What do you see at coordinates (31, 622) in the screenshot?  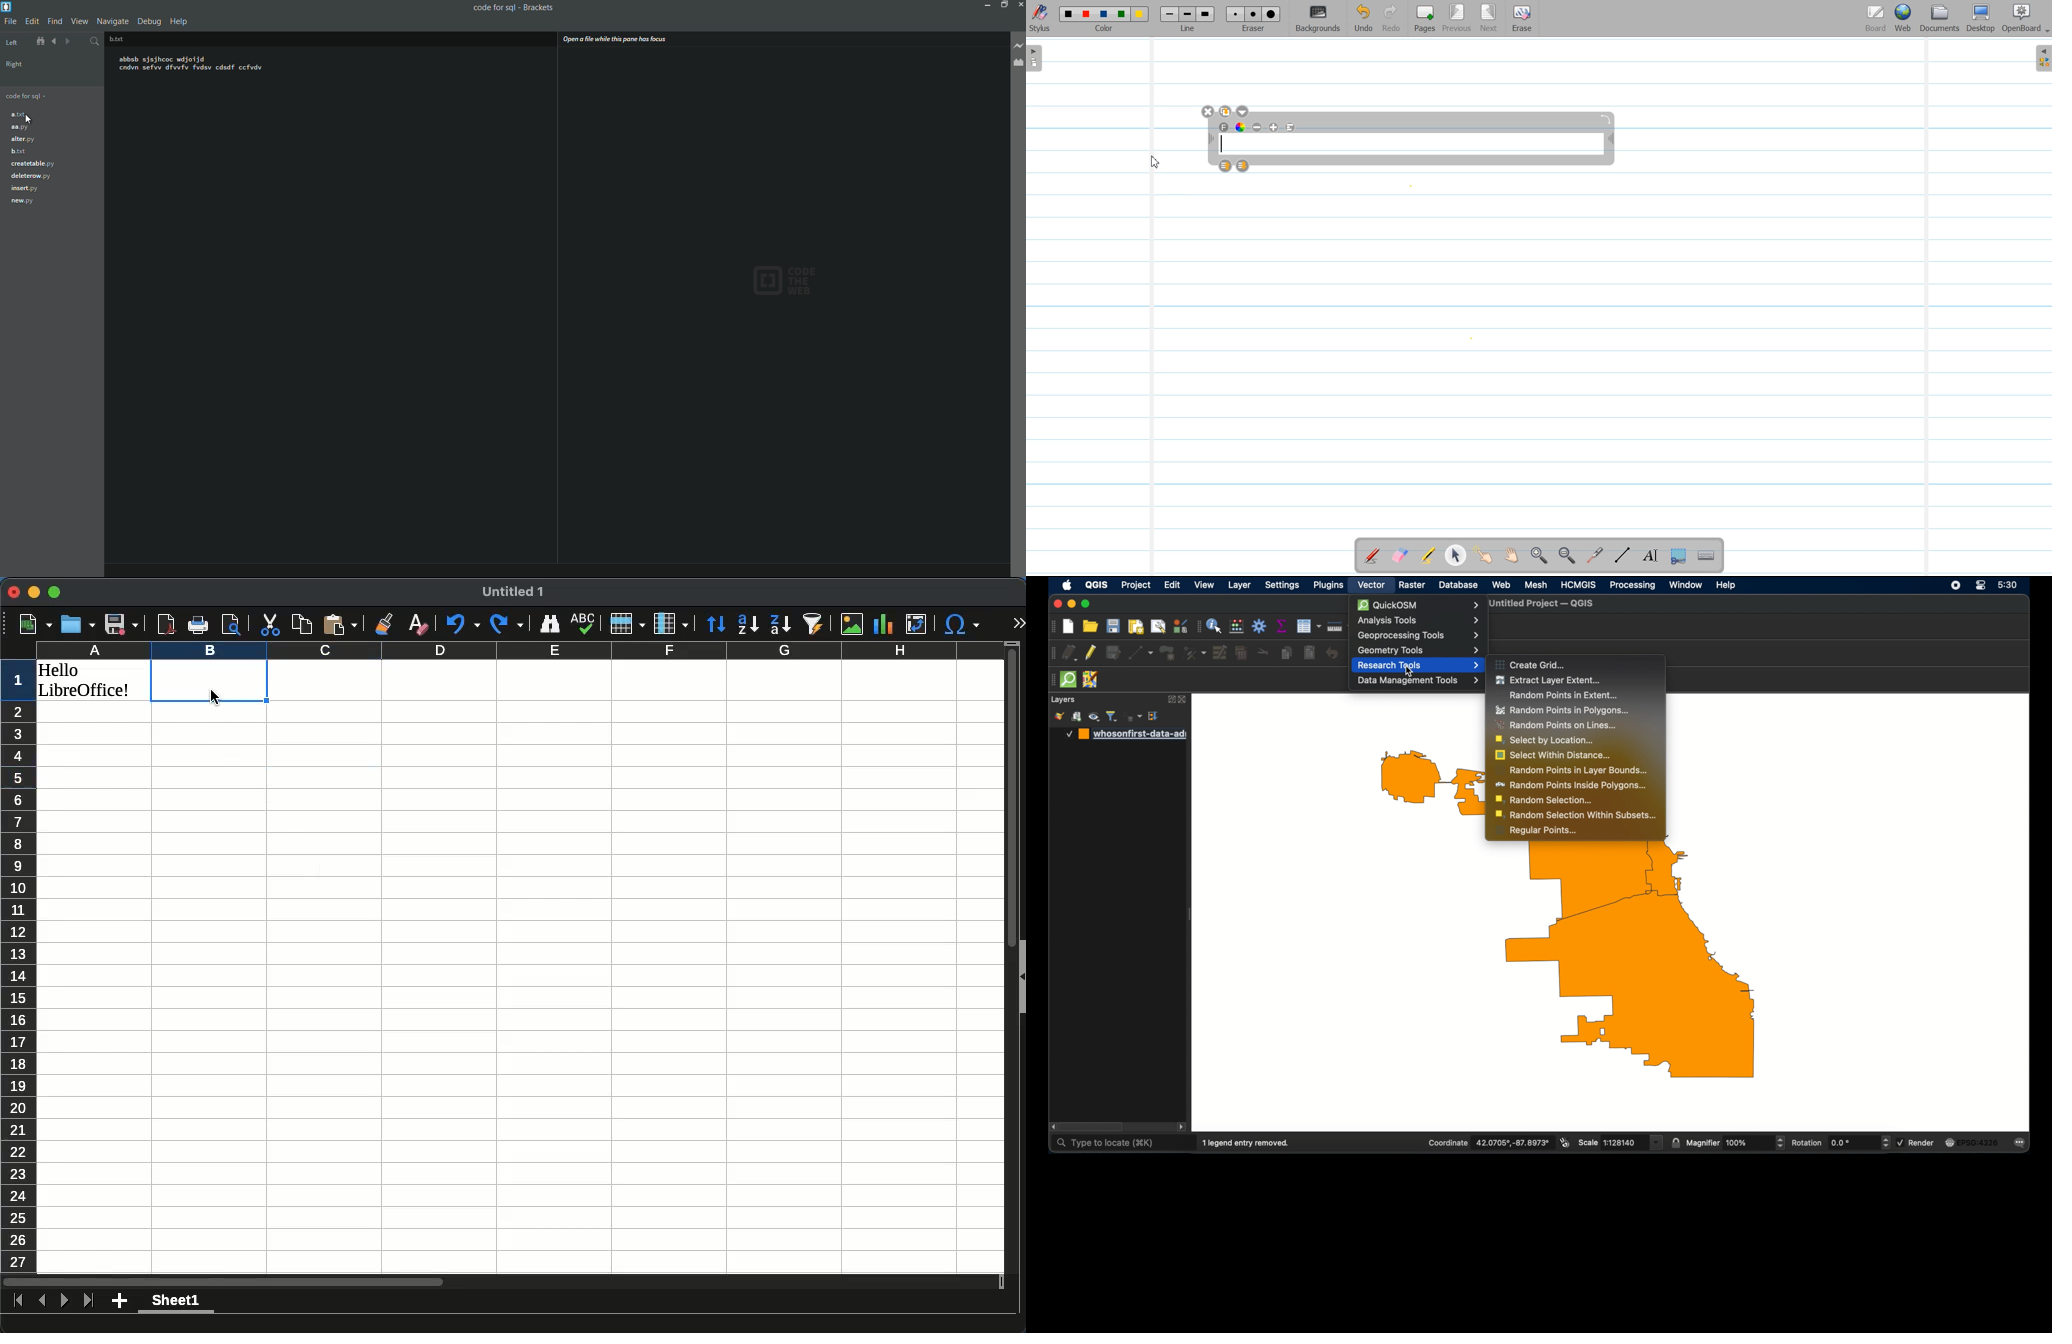 I see `new` at bounding box center [31, 622].